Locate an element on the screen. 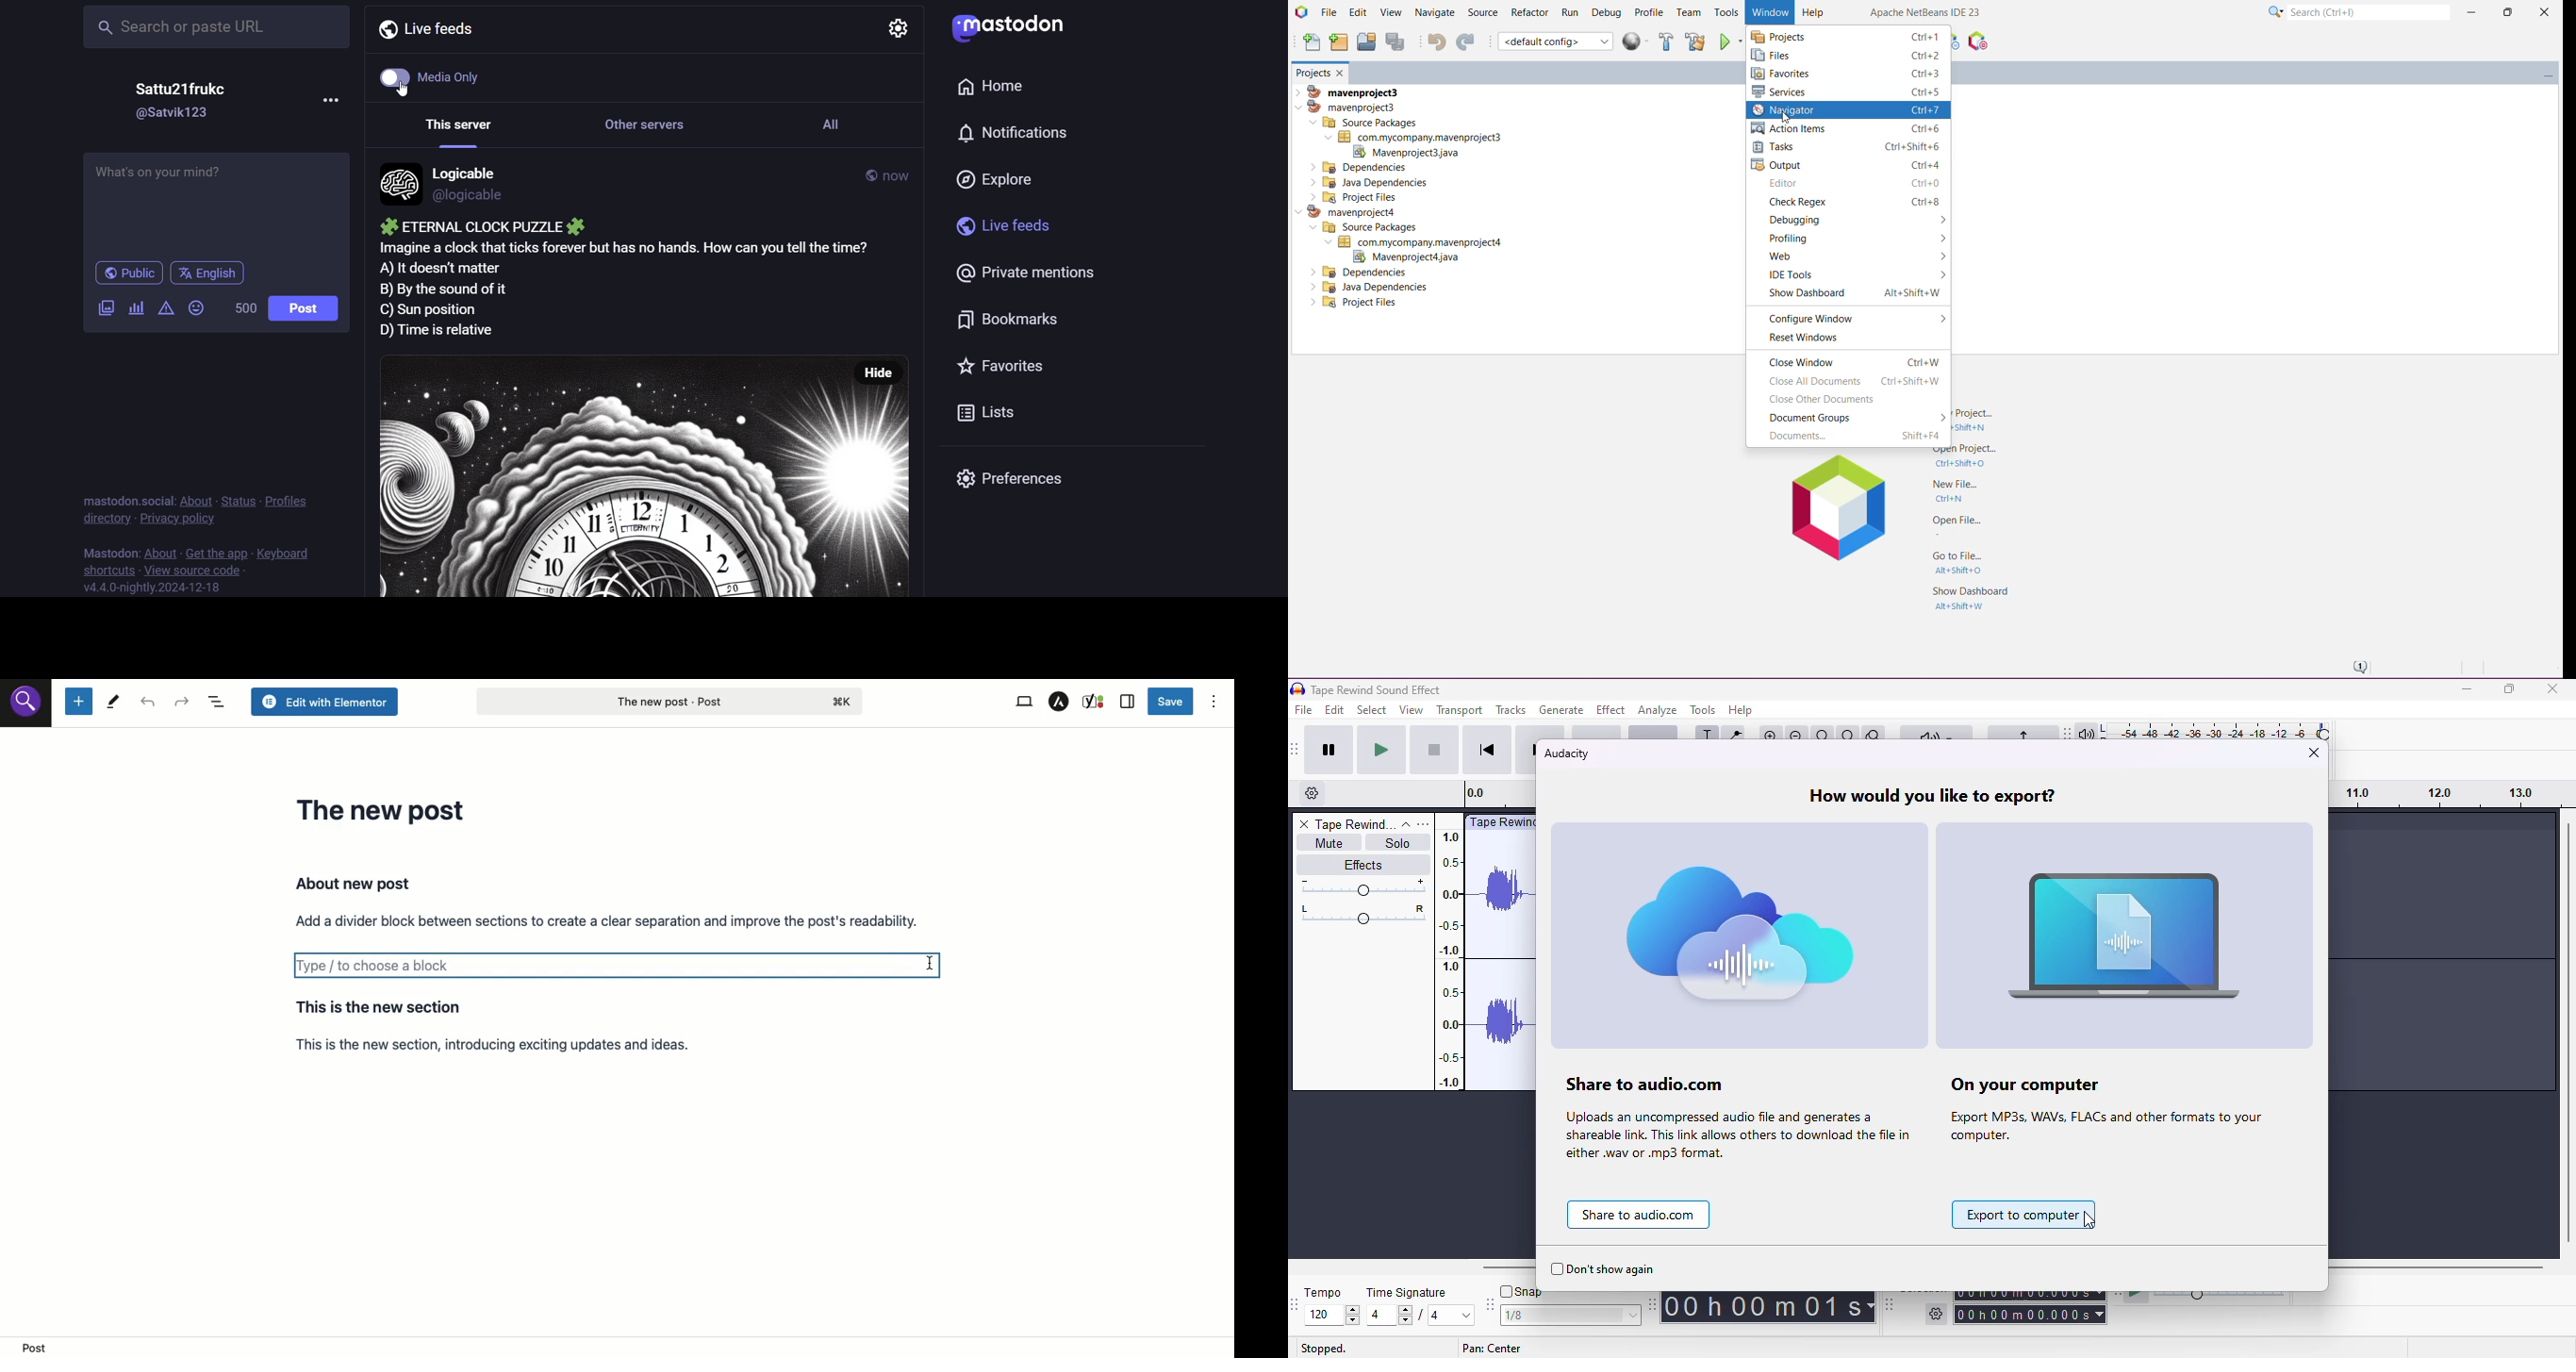  explore is located at coordinates (1000, 176).